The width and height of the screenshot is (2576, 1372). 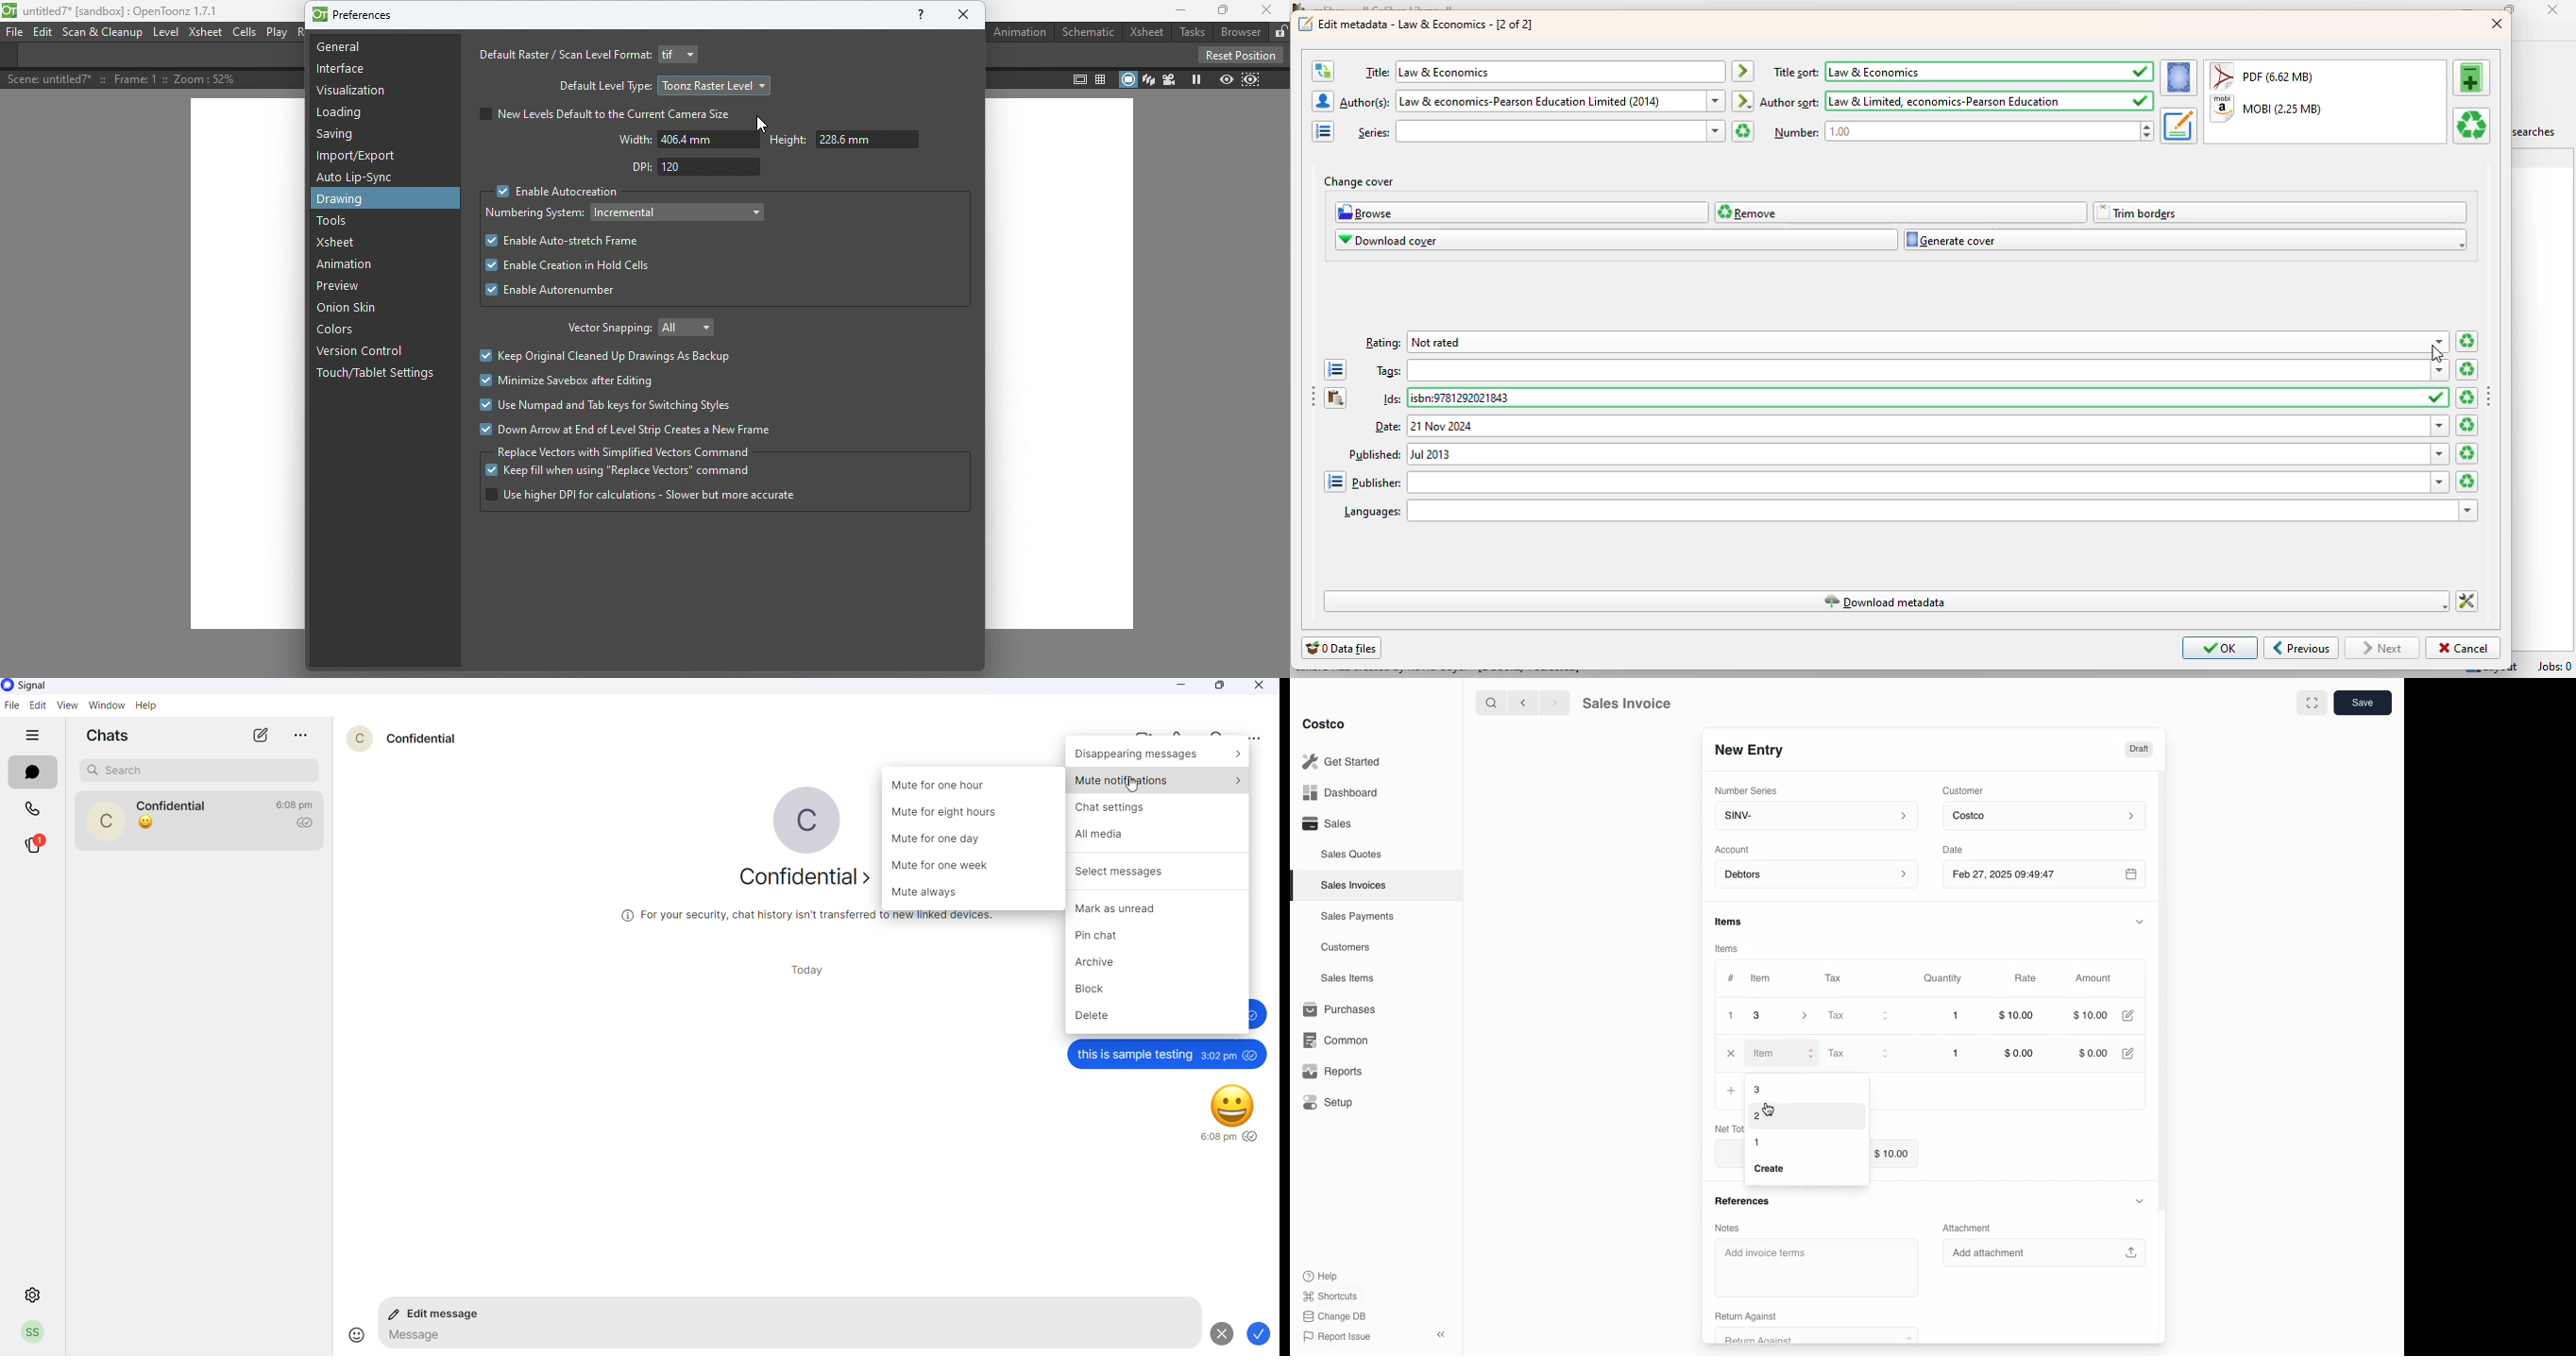 I want to click on New levels default to the current camera size, so click(x=604, y=116).